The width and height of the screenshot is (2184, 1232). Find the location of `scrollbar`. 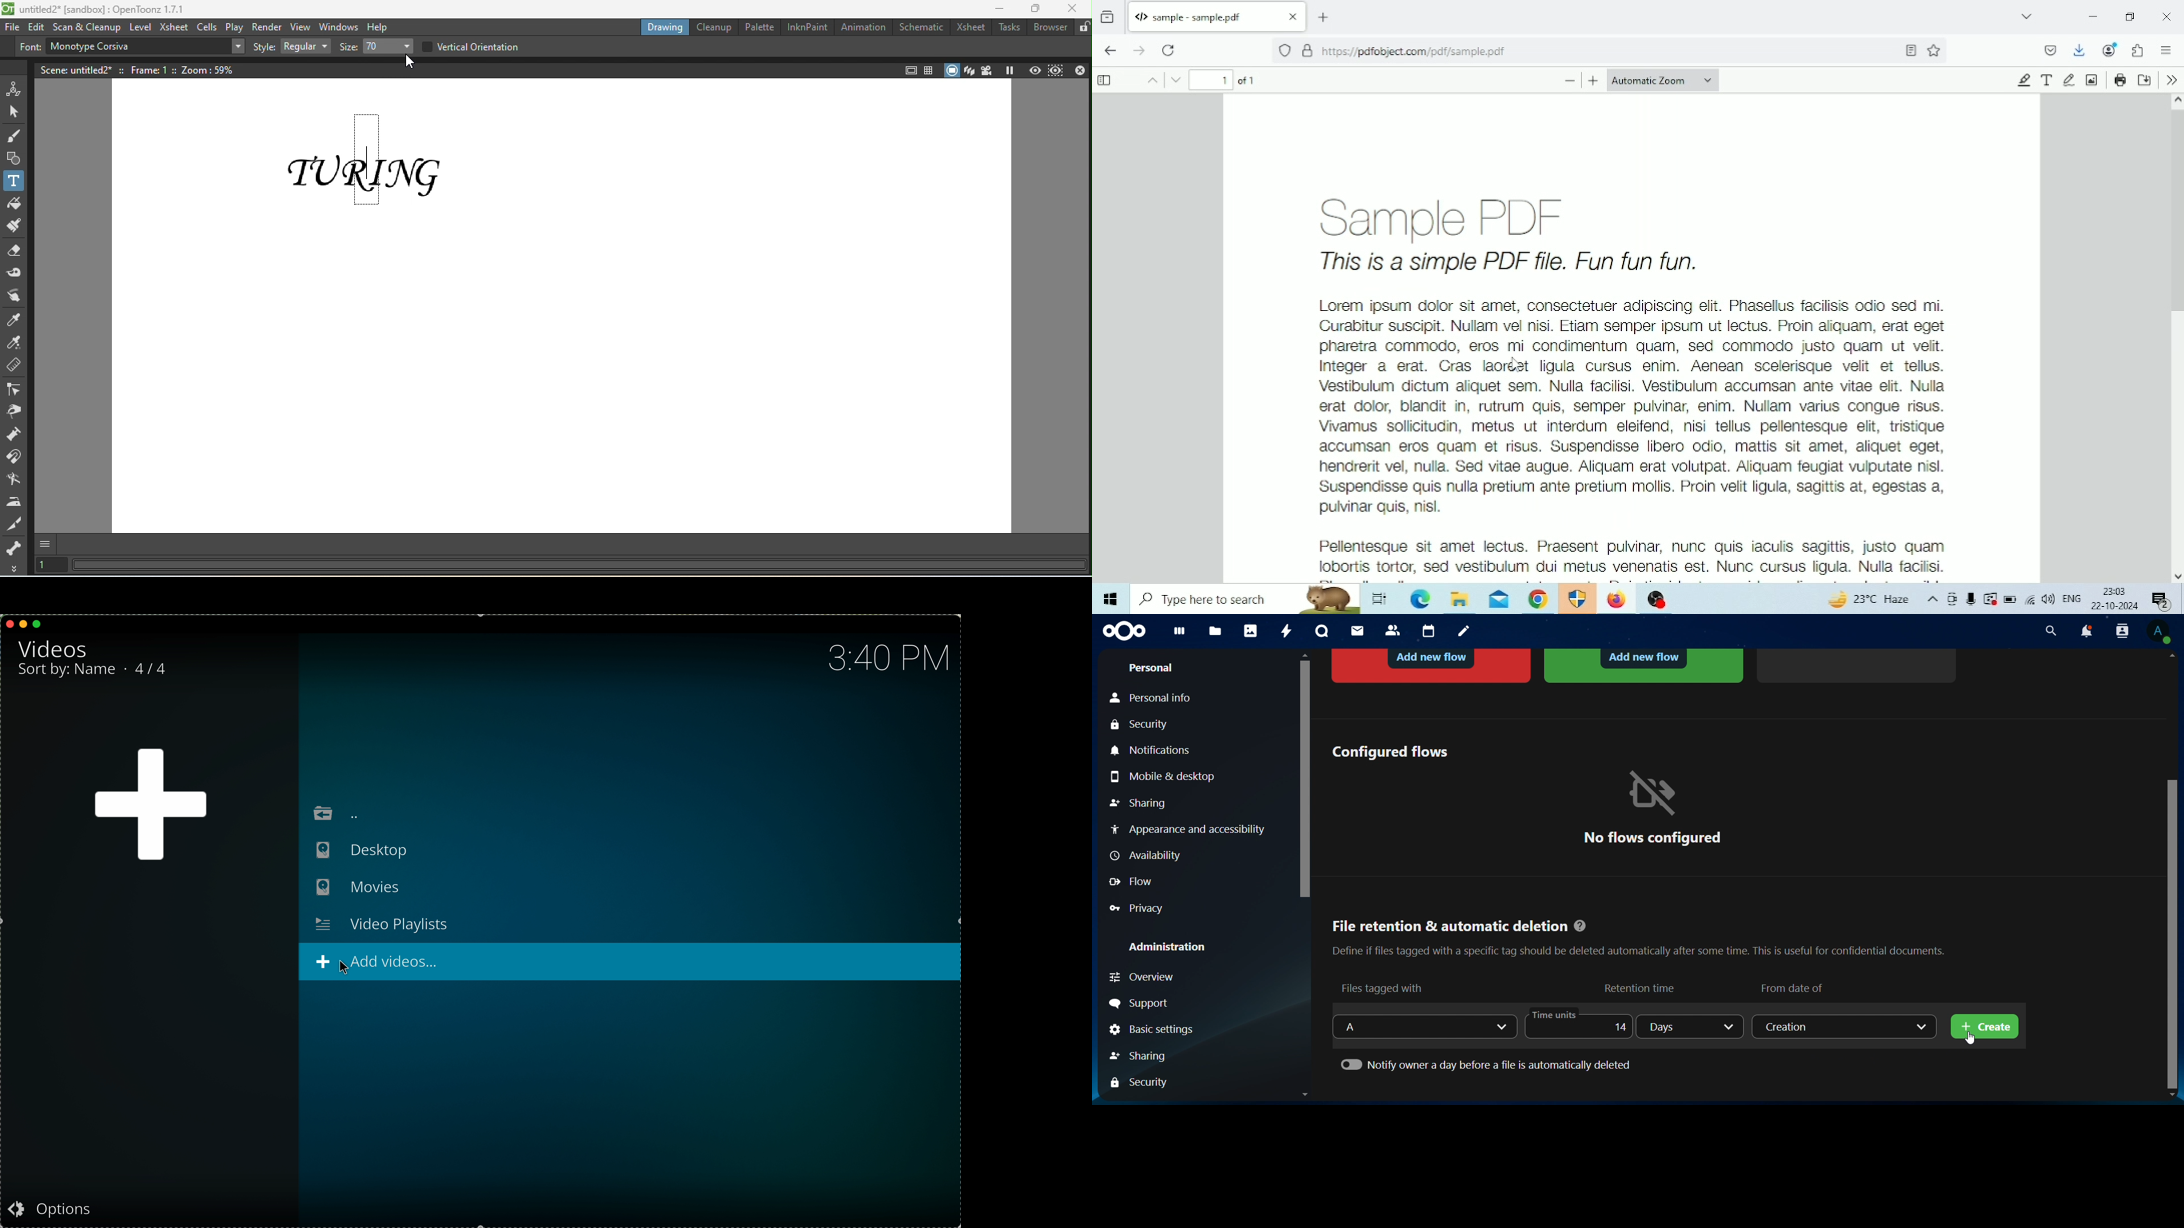

scrollbar is located at coordinates (1302, 776).